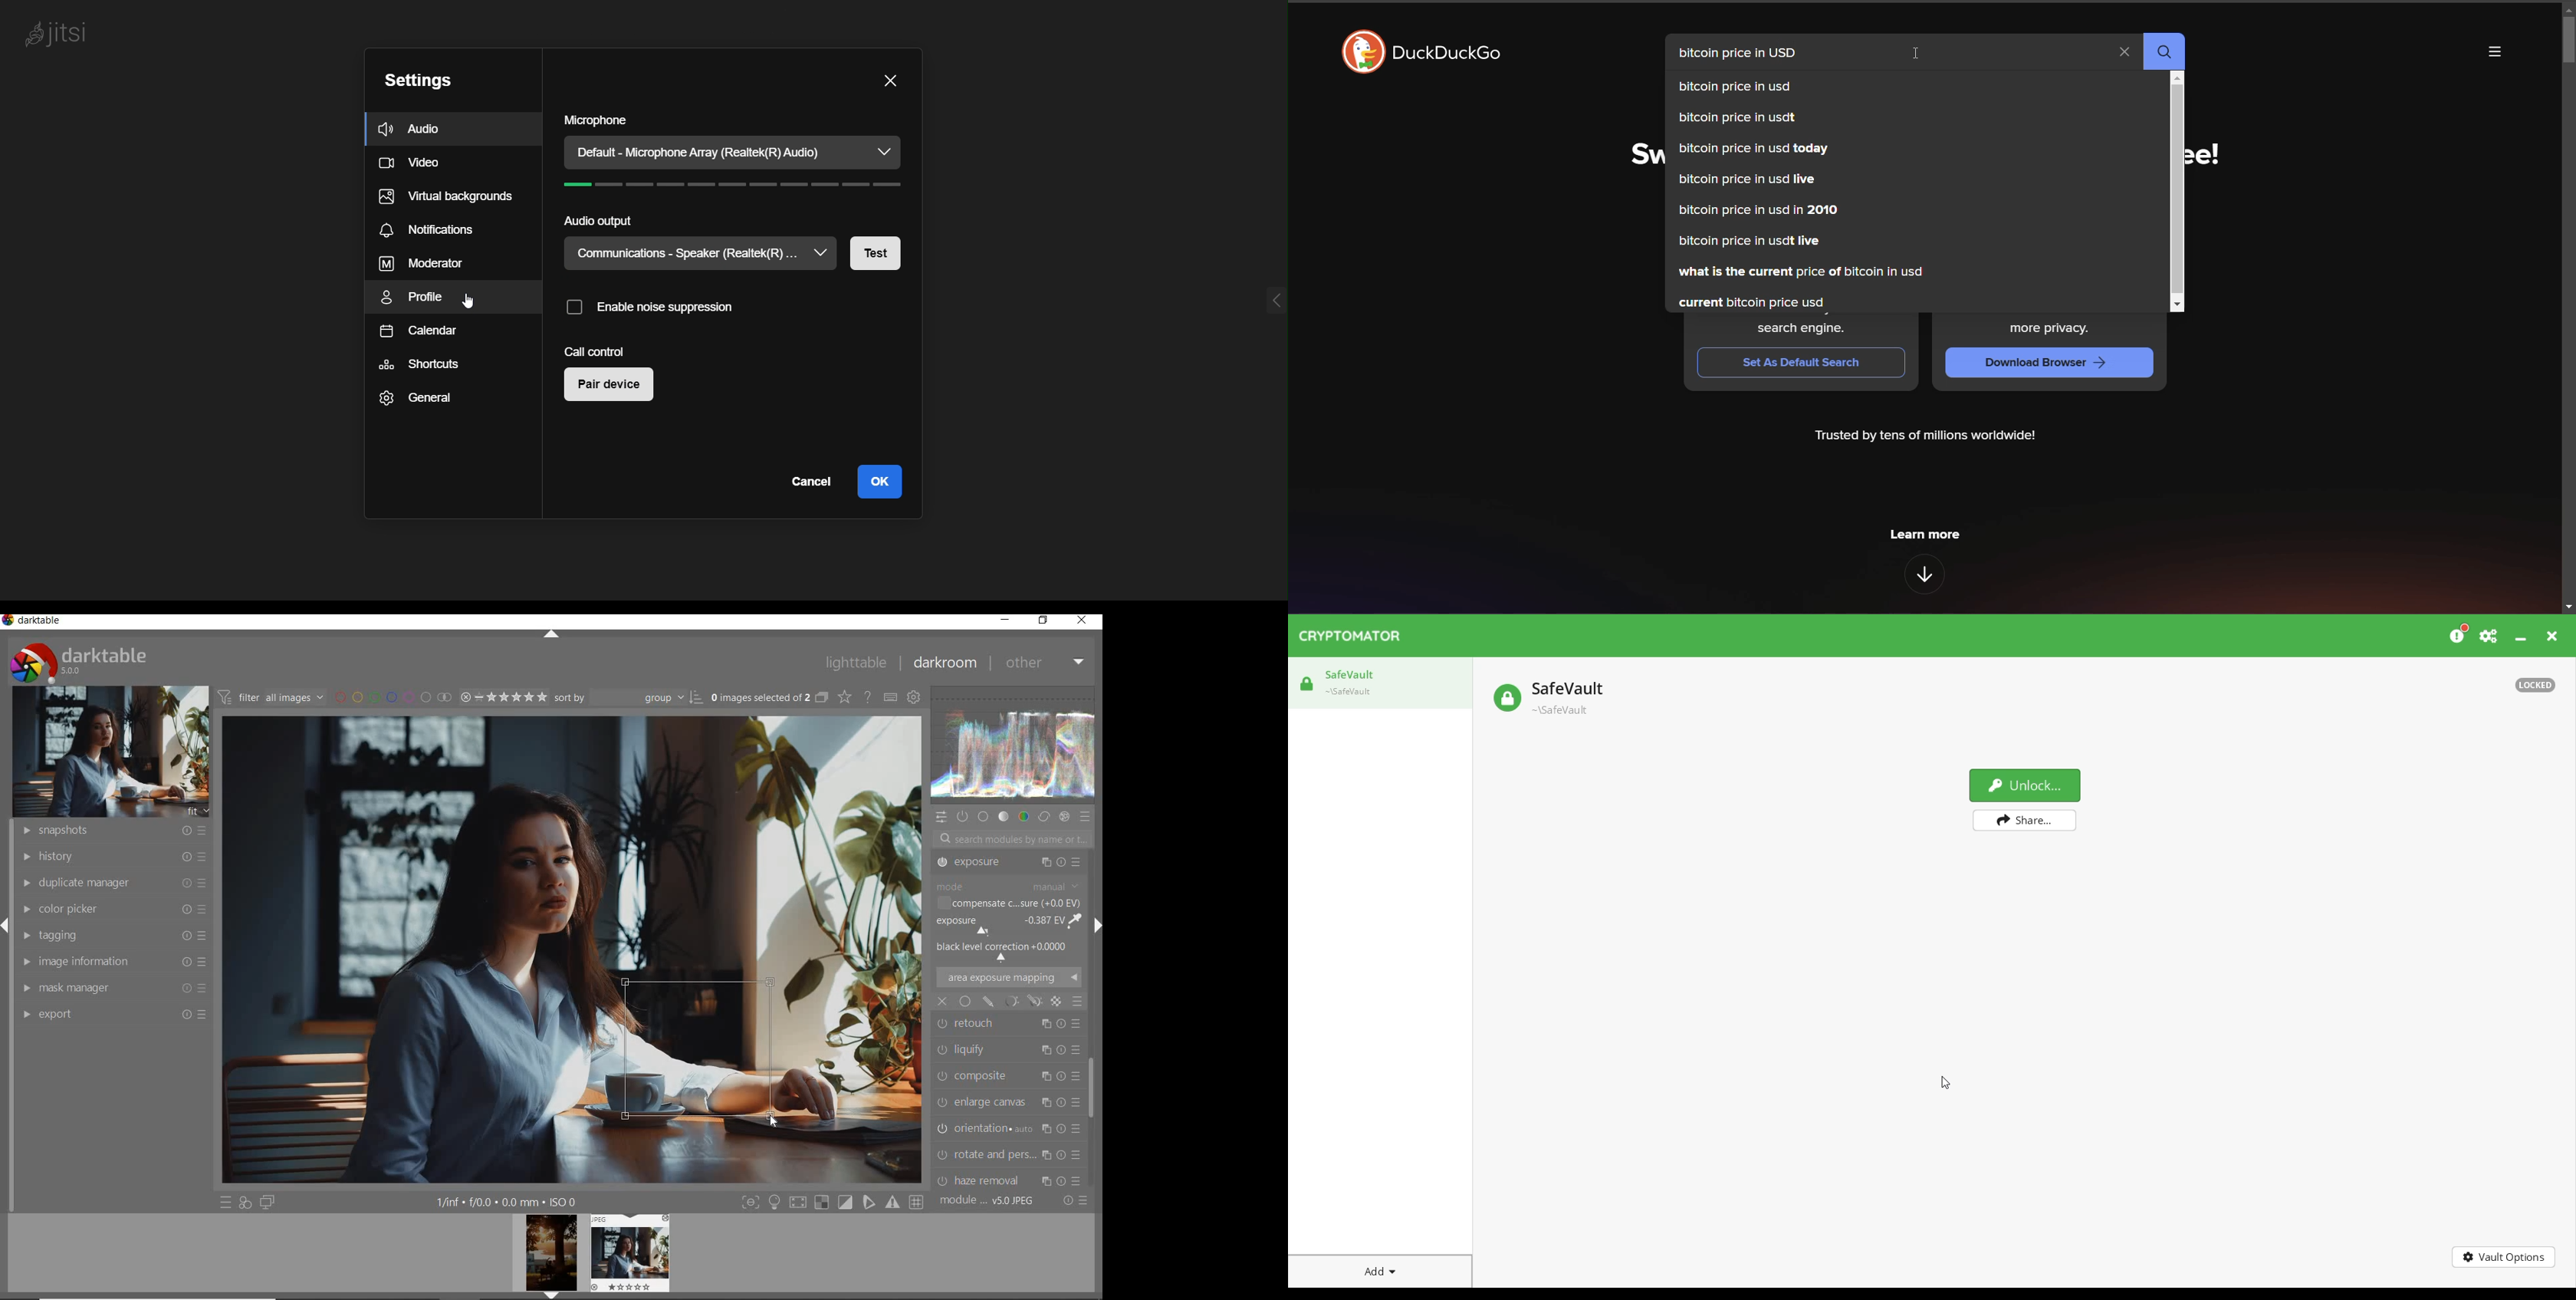 The width and height of the screenshot is (2576, 1316). Describe the element at coordinates (2051, 363) in the screenshot. I see `download browser` at that location.